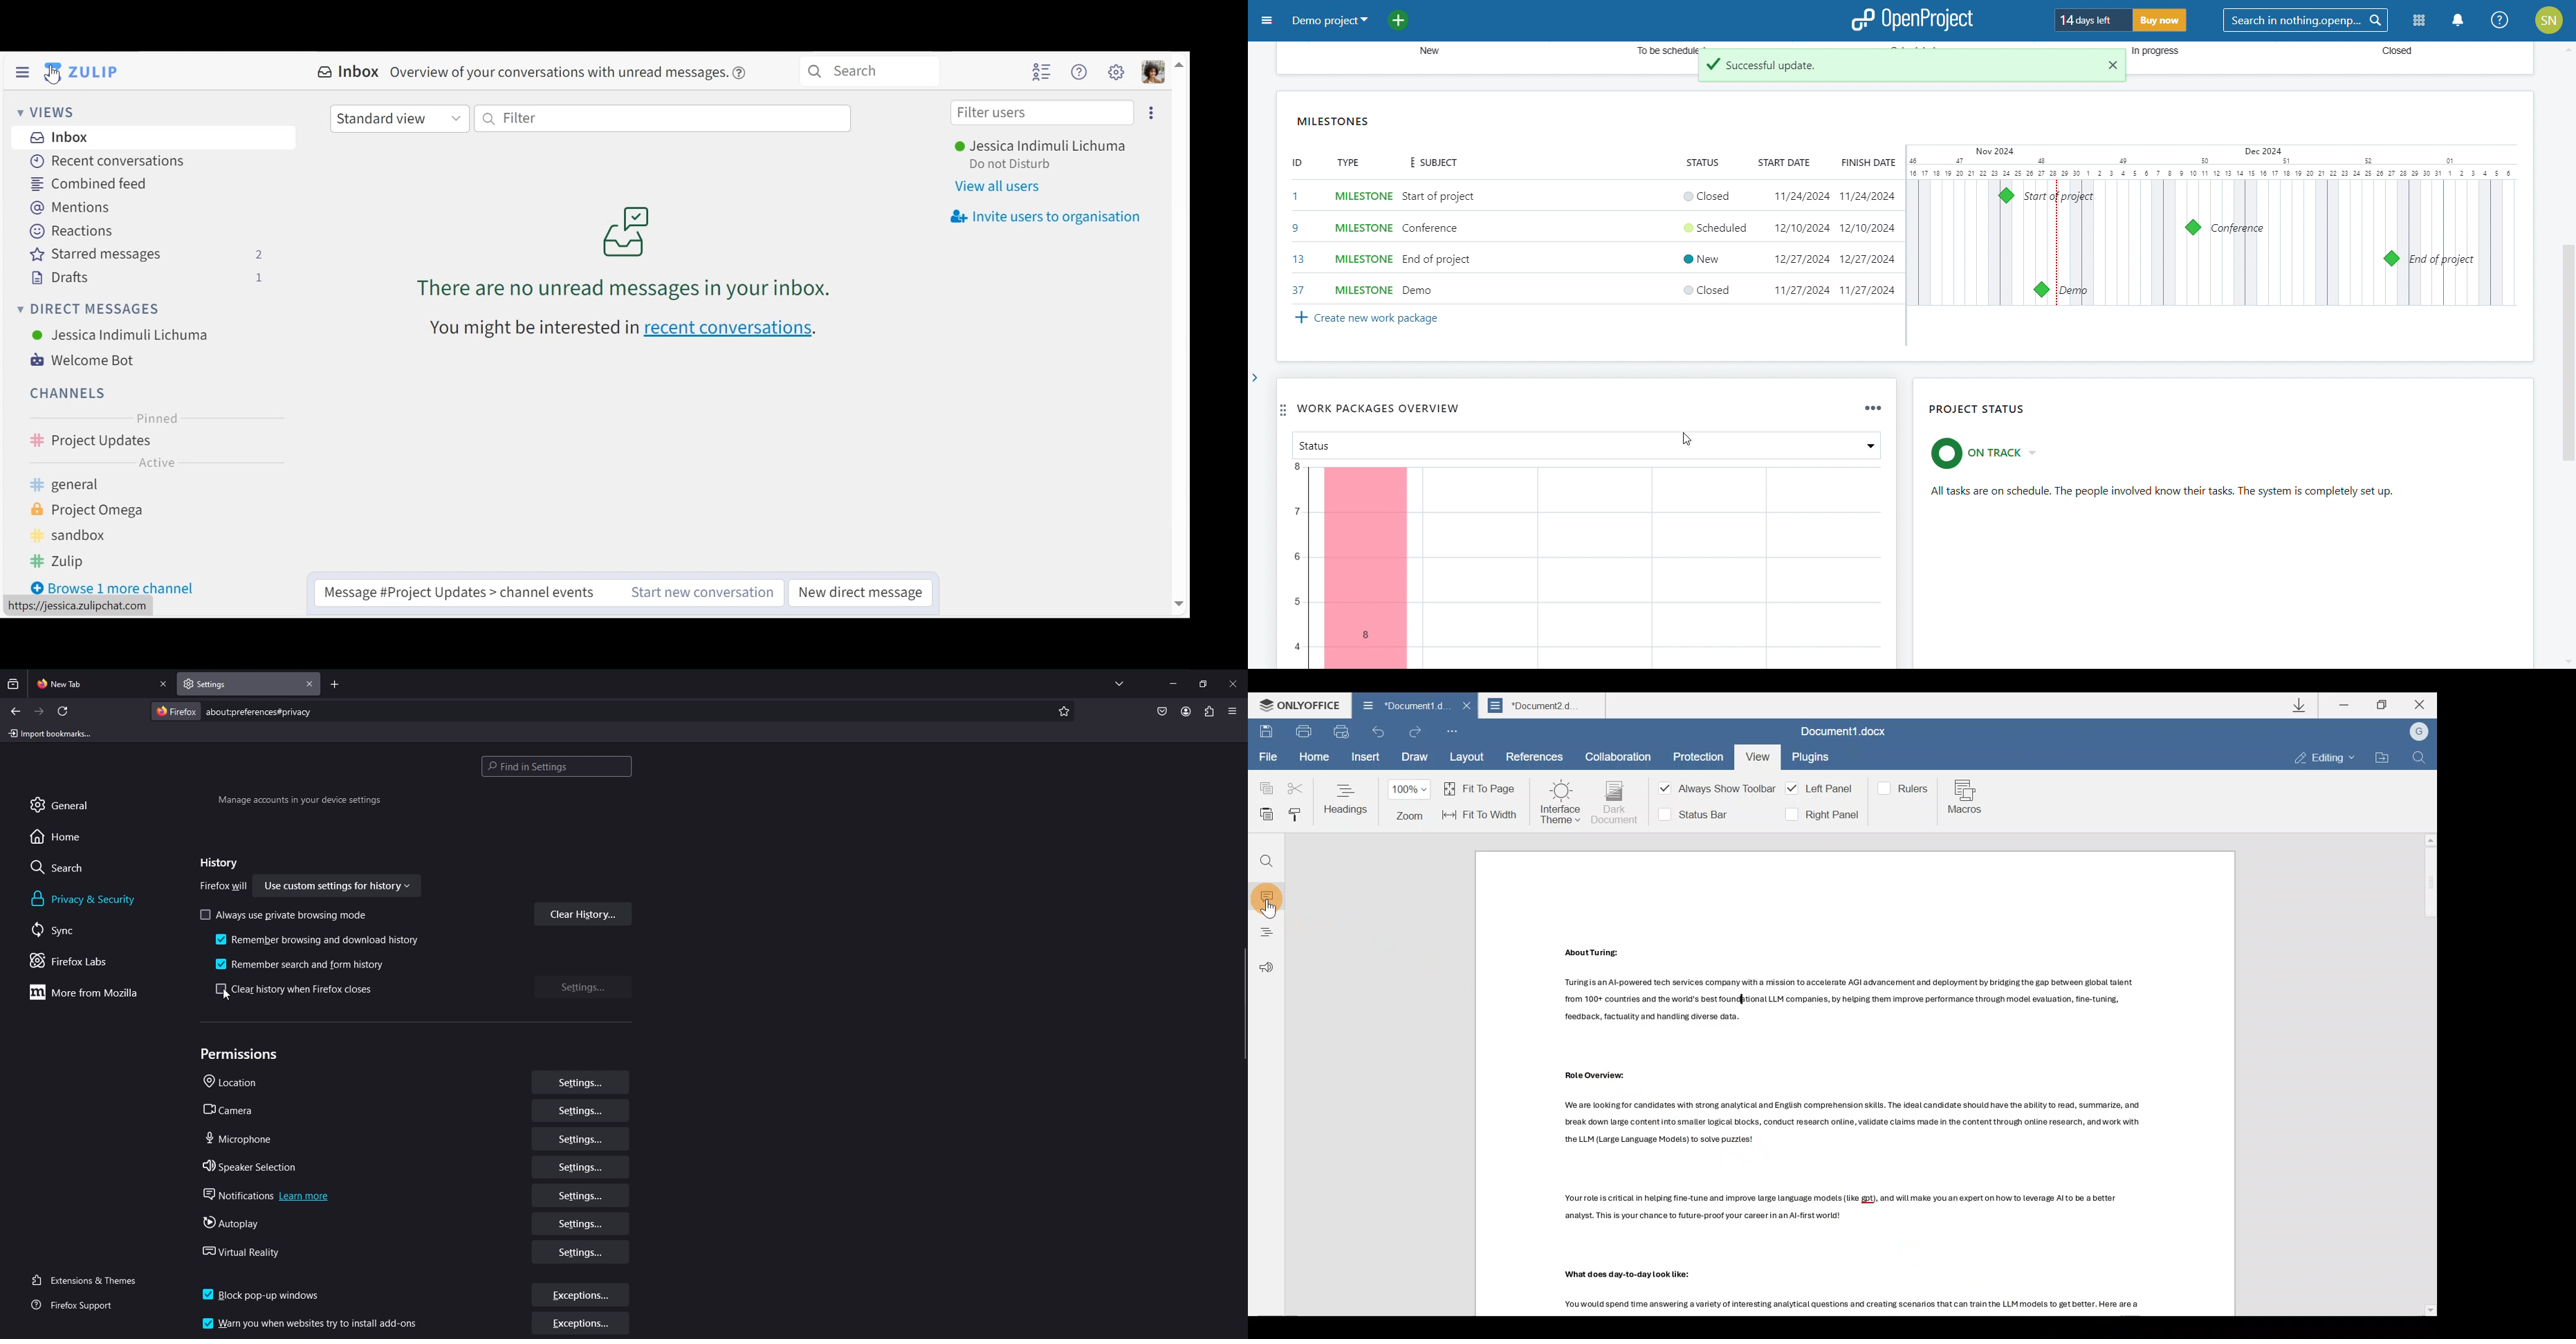  Describe the element at coordinates (1851, 1005) in the screenshot. I see `` at that location.